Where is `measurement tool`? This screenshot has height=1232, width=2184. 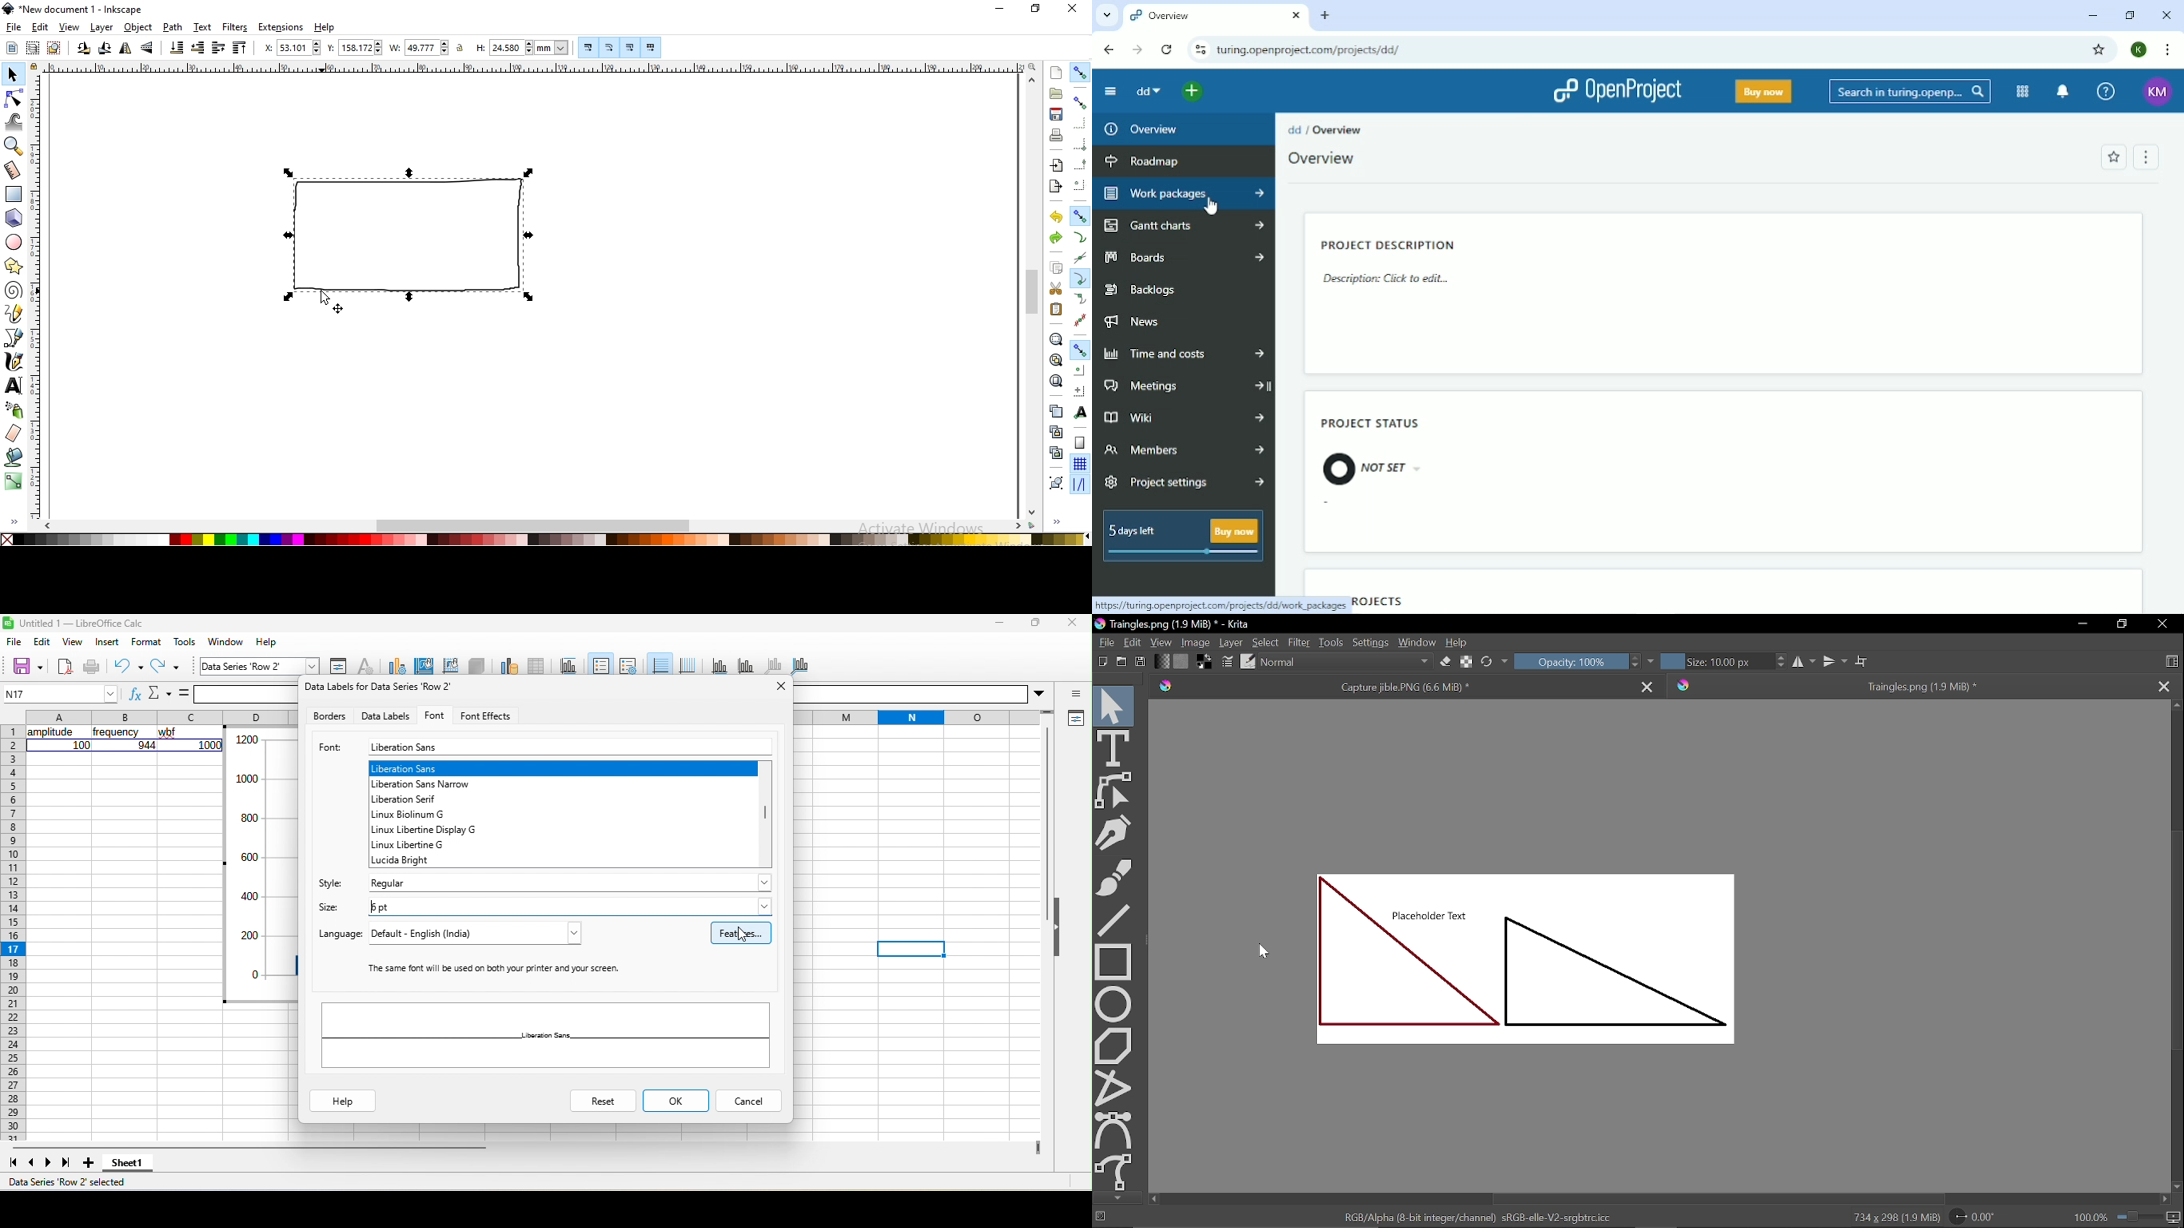 measurement tool is located at coordinates (11, 169).